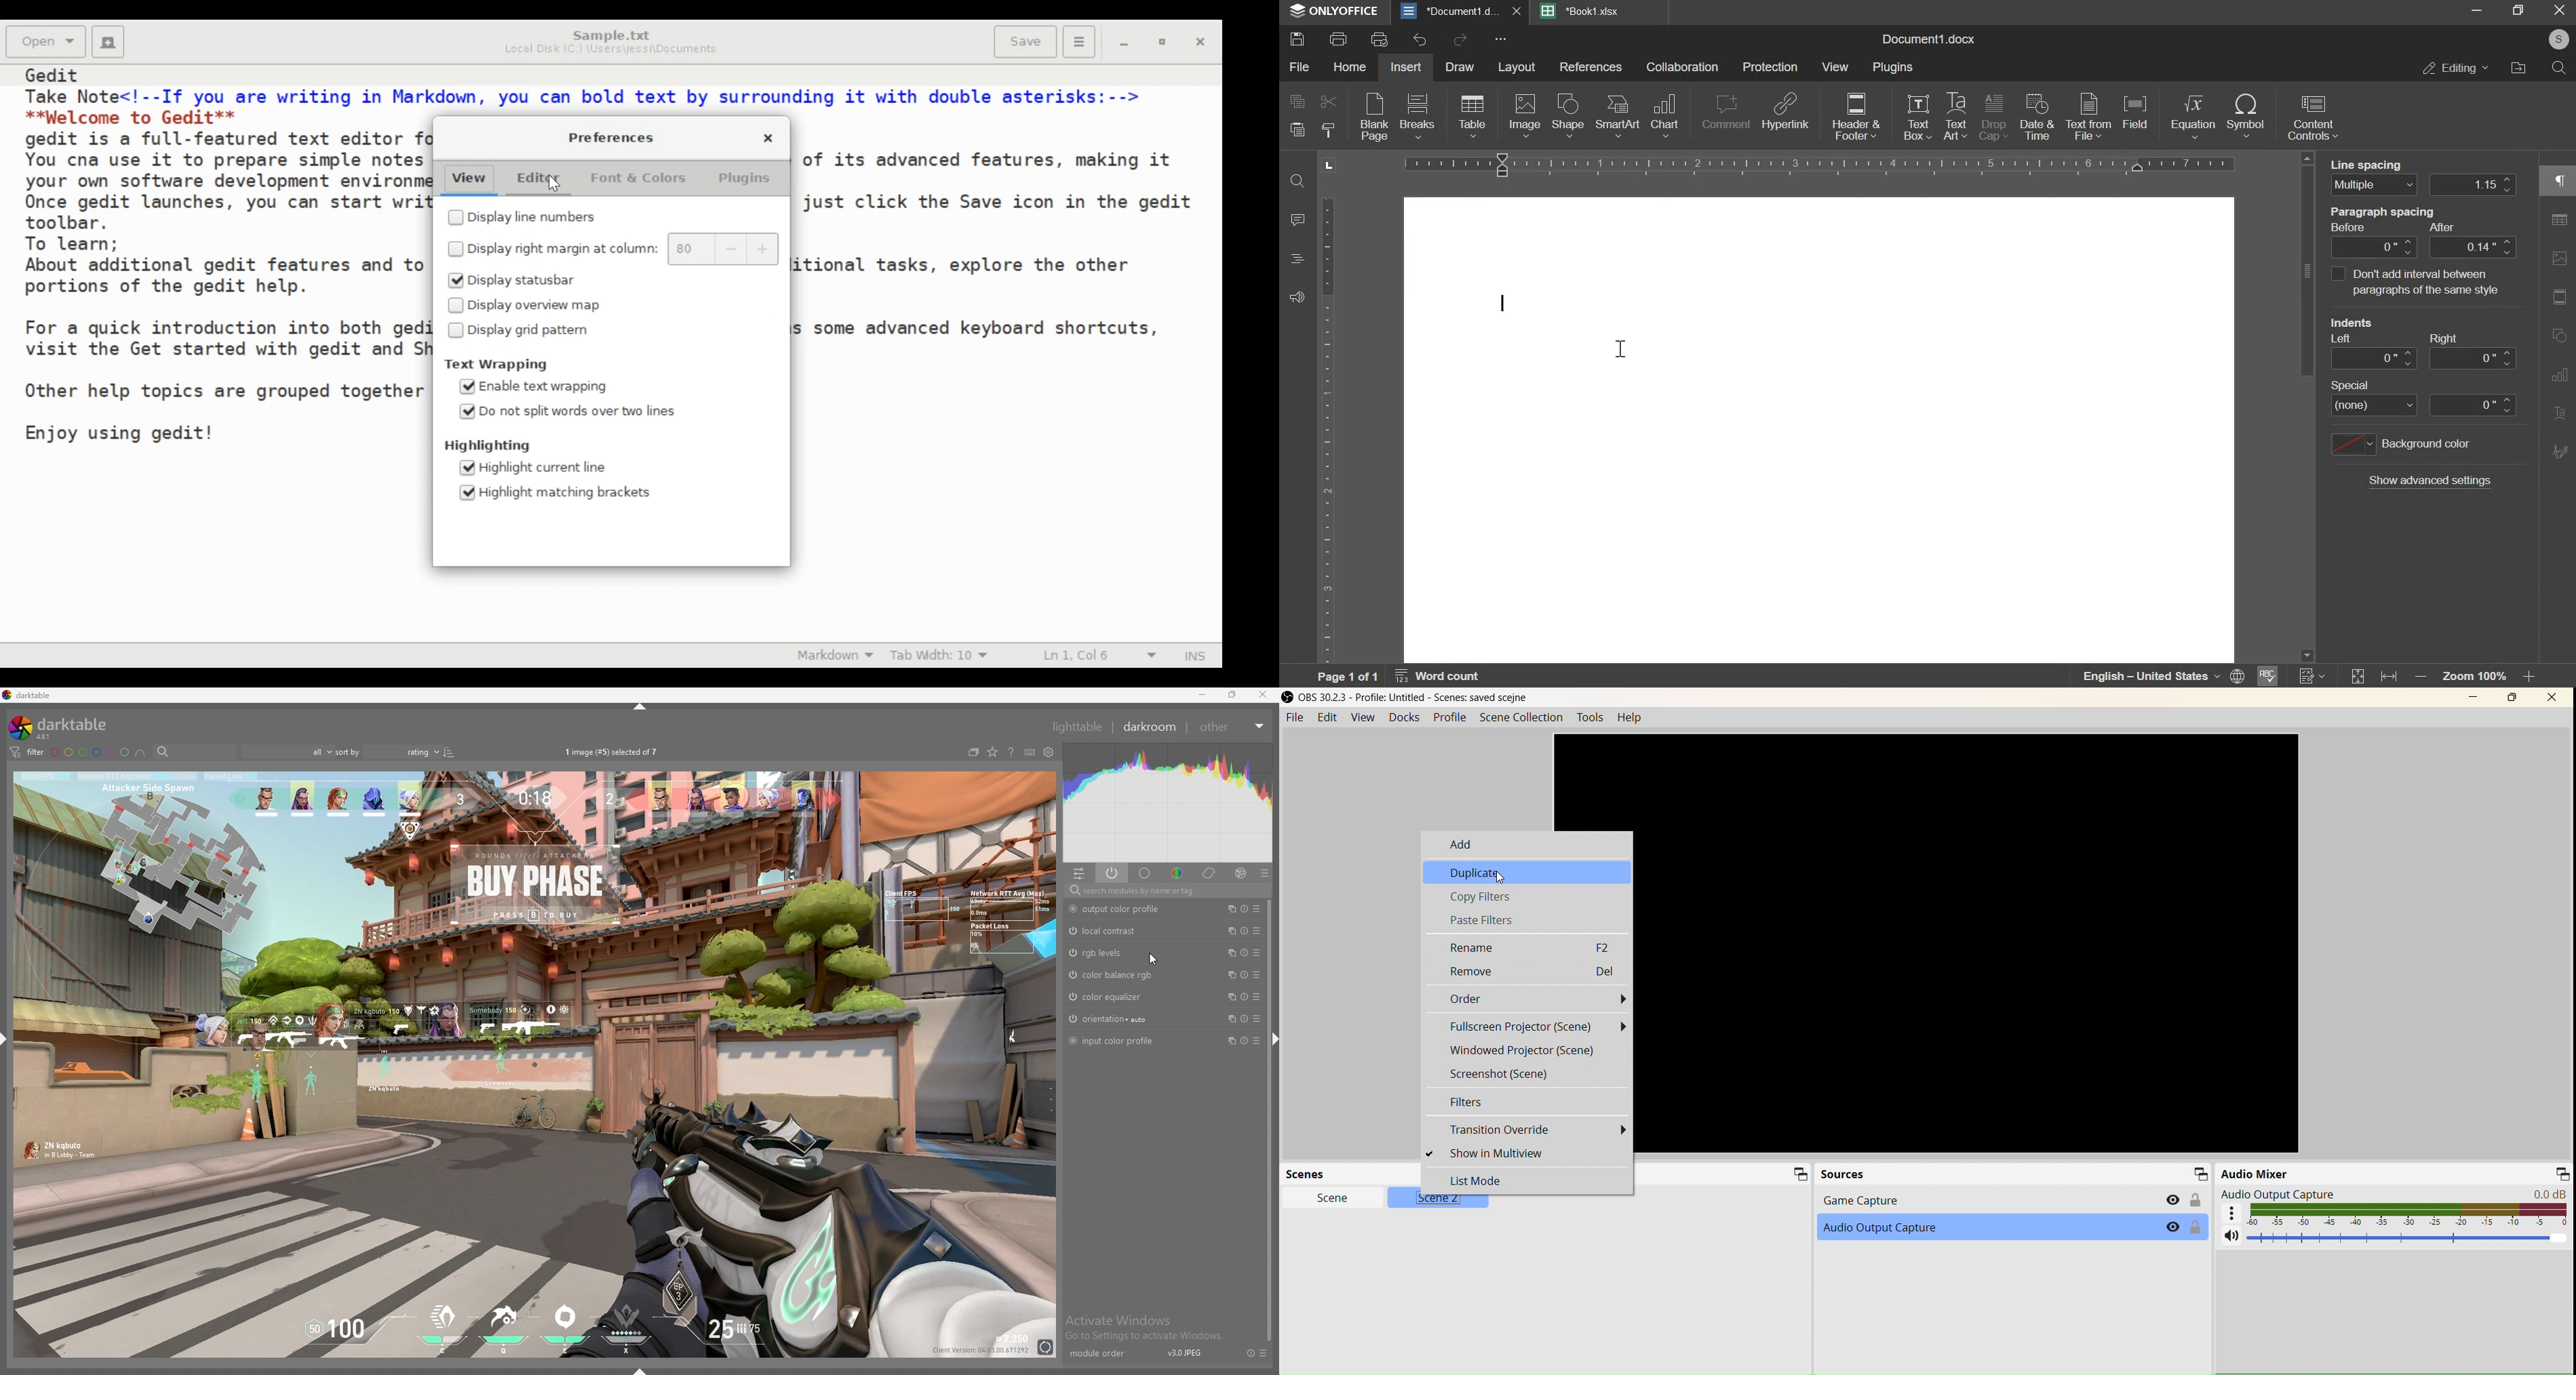  I want to click on Minimize, so click(2473, 698).